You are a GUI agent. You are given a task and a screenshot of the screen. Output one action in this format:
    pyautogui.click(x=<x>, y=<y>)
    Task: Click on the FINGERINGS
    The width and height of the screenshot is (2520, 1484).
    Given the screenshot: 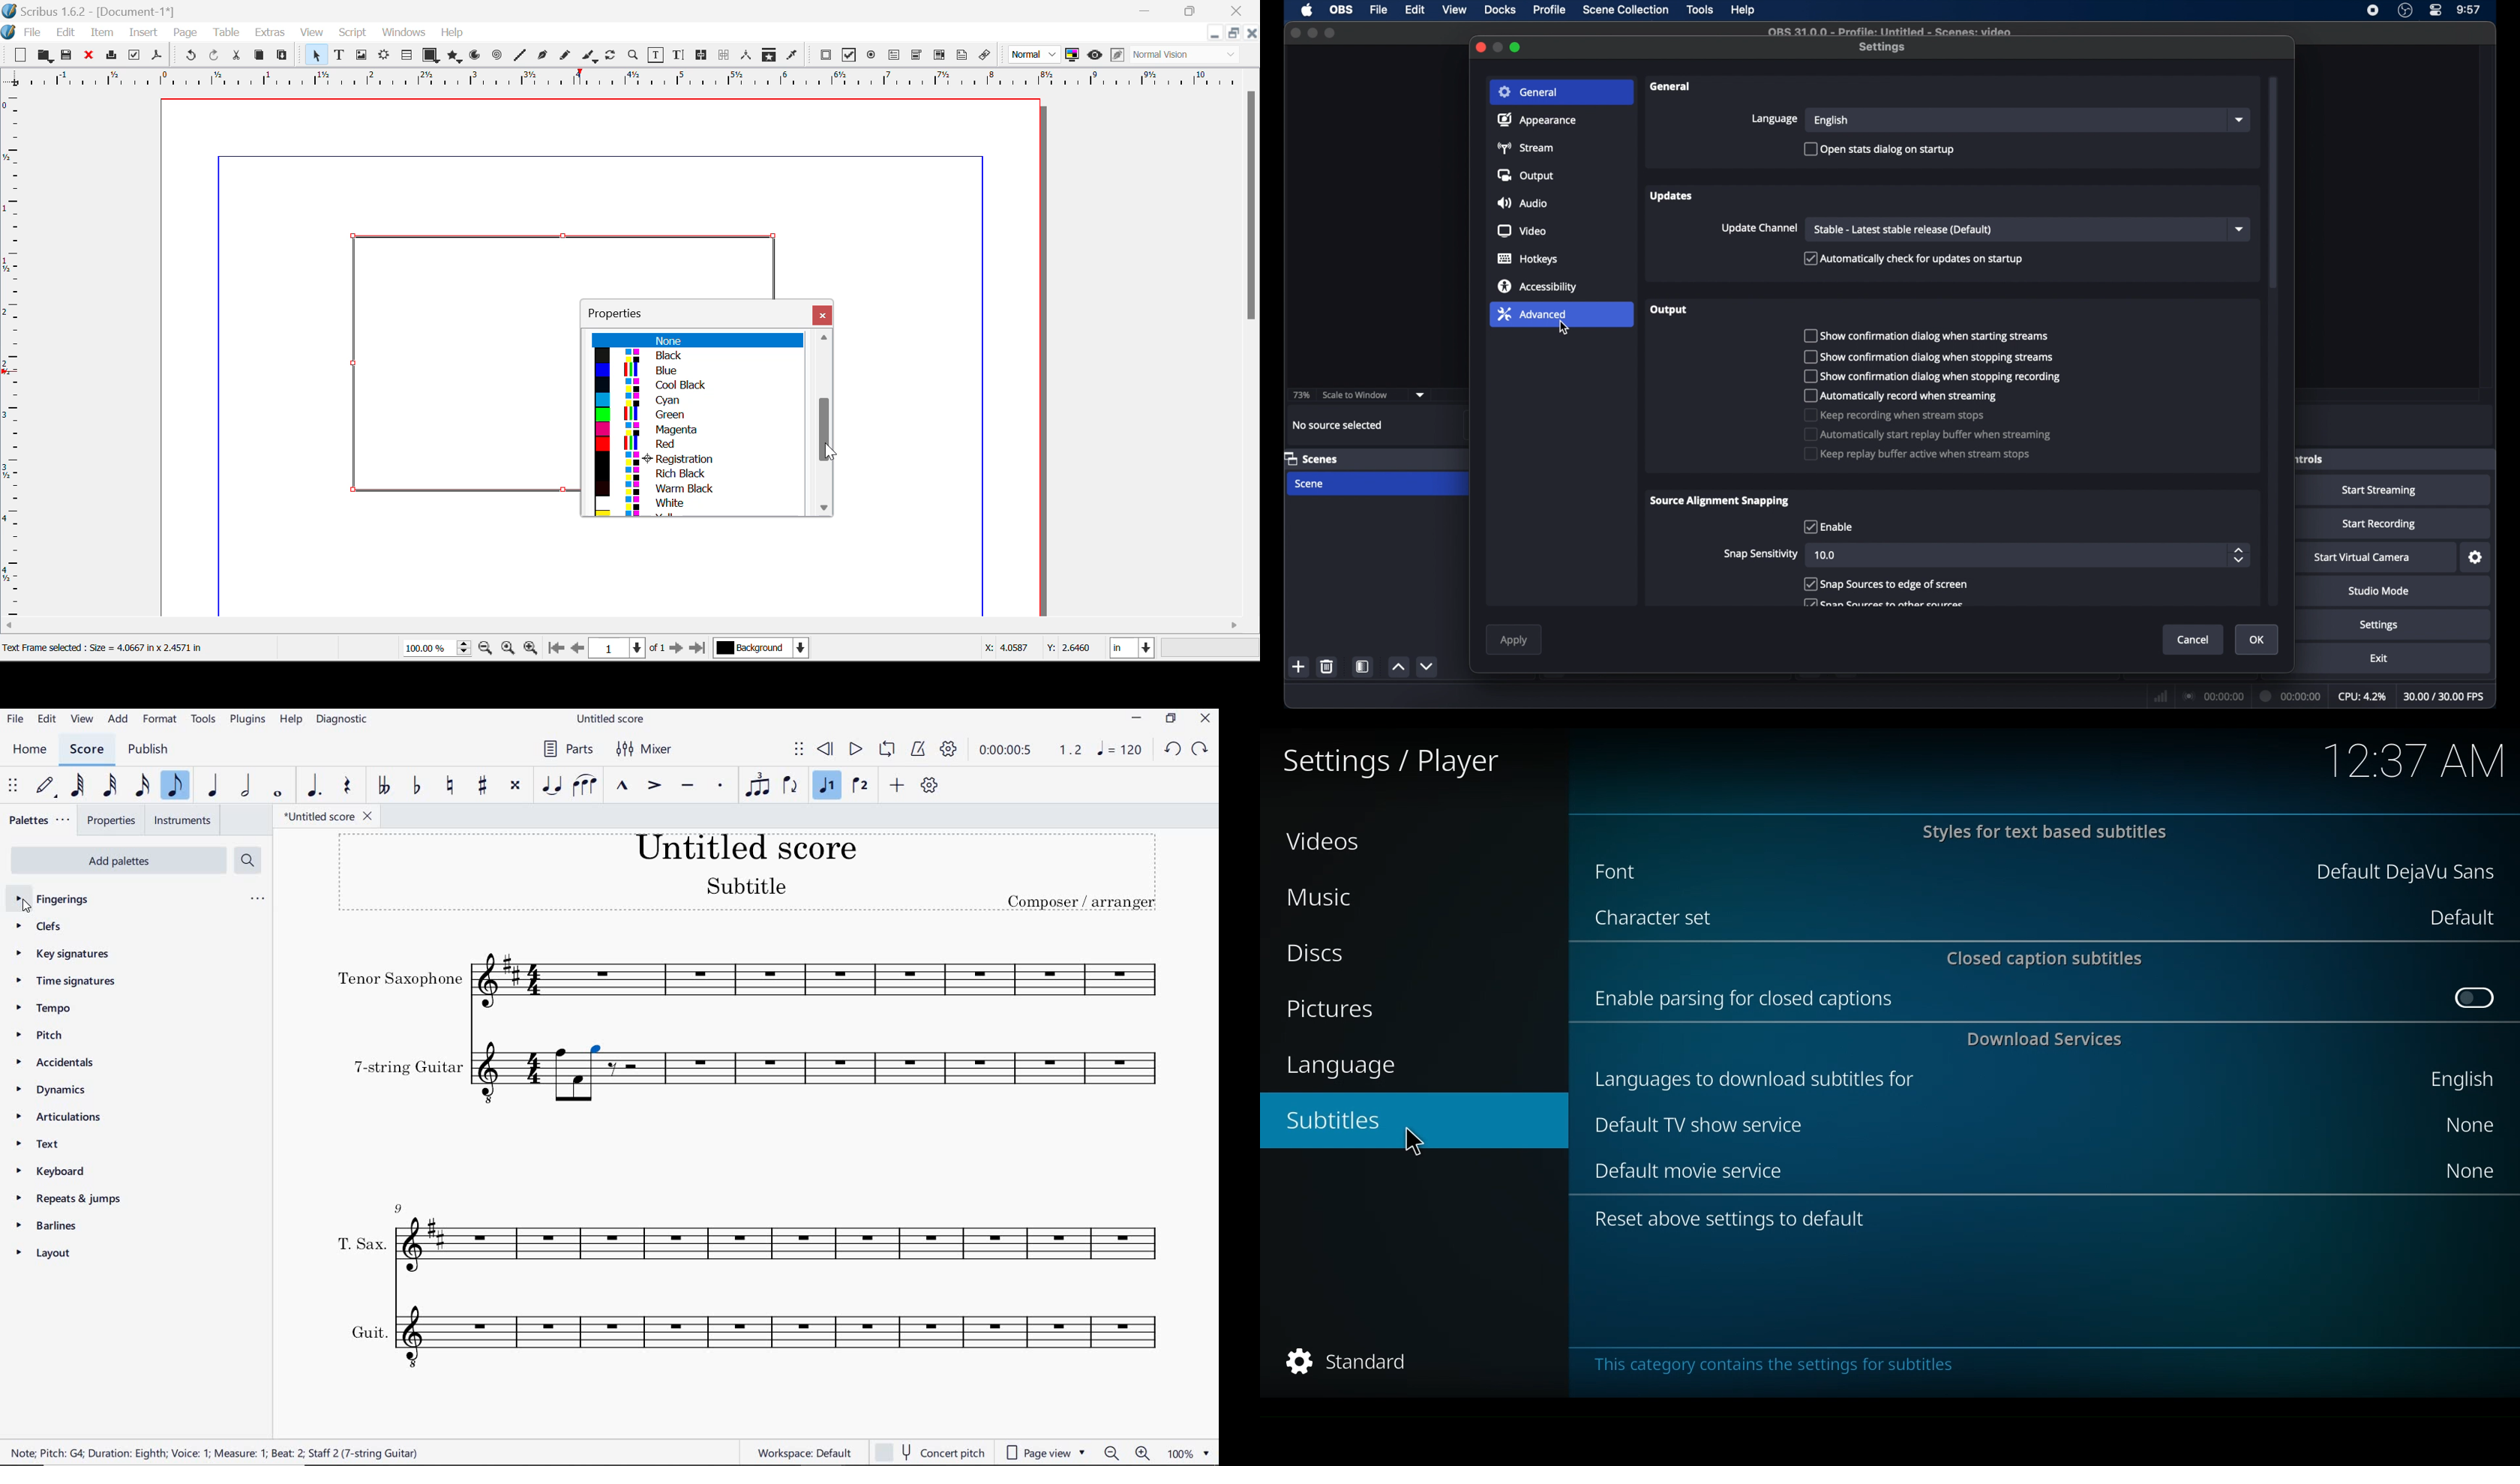 What is the action you would take?
    pyautogui.click(x=61, y=898)
    